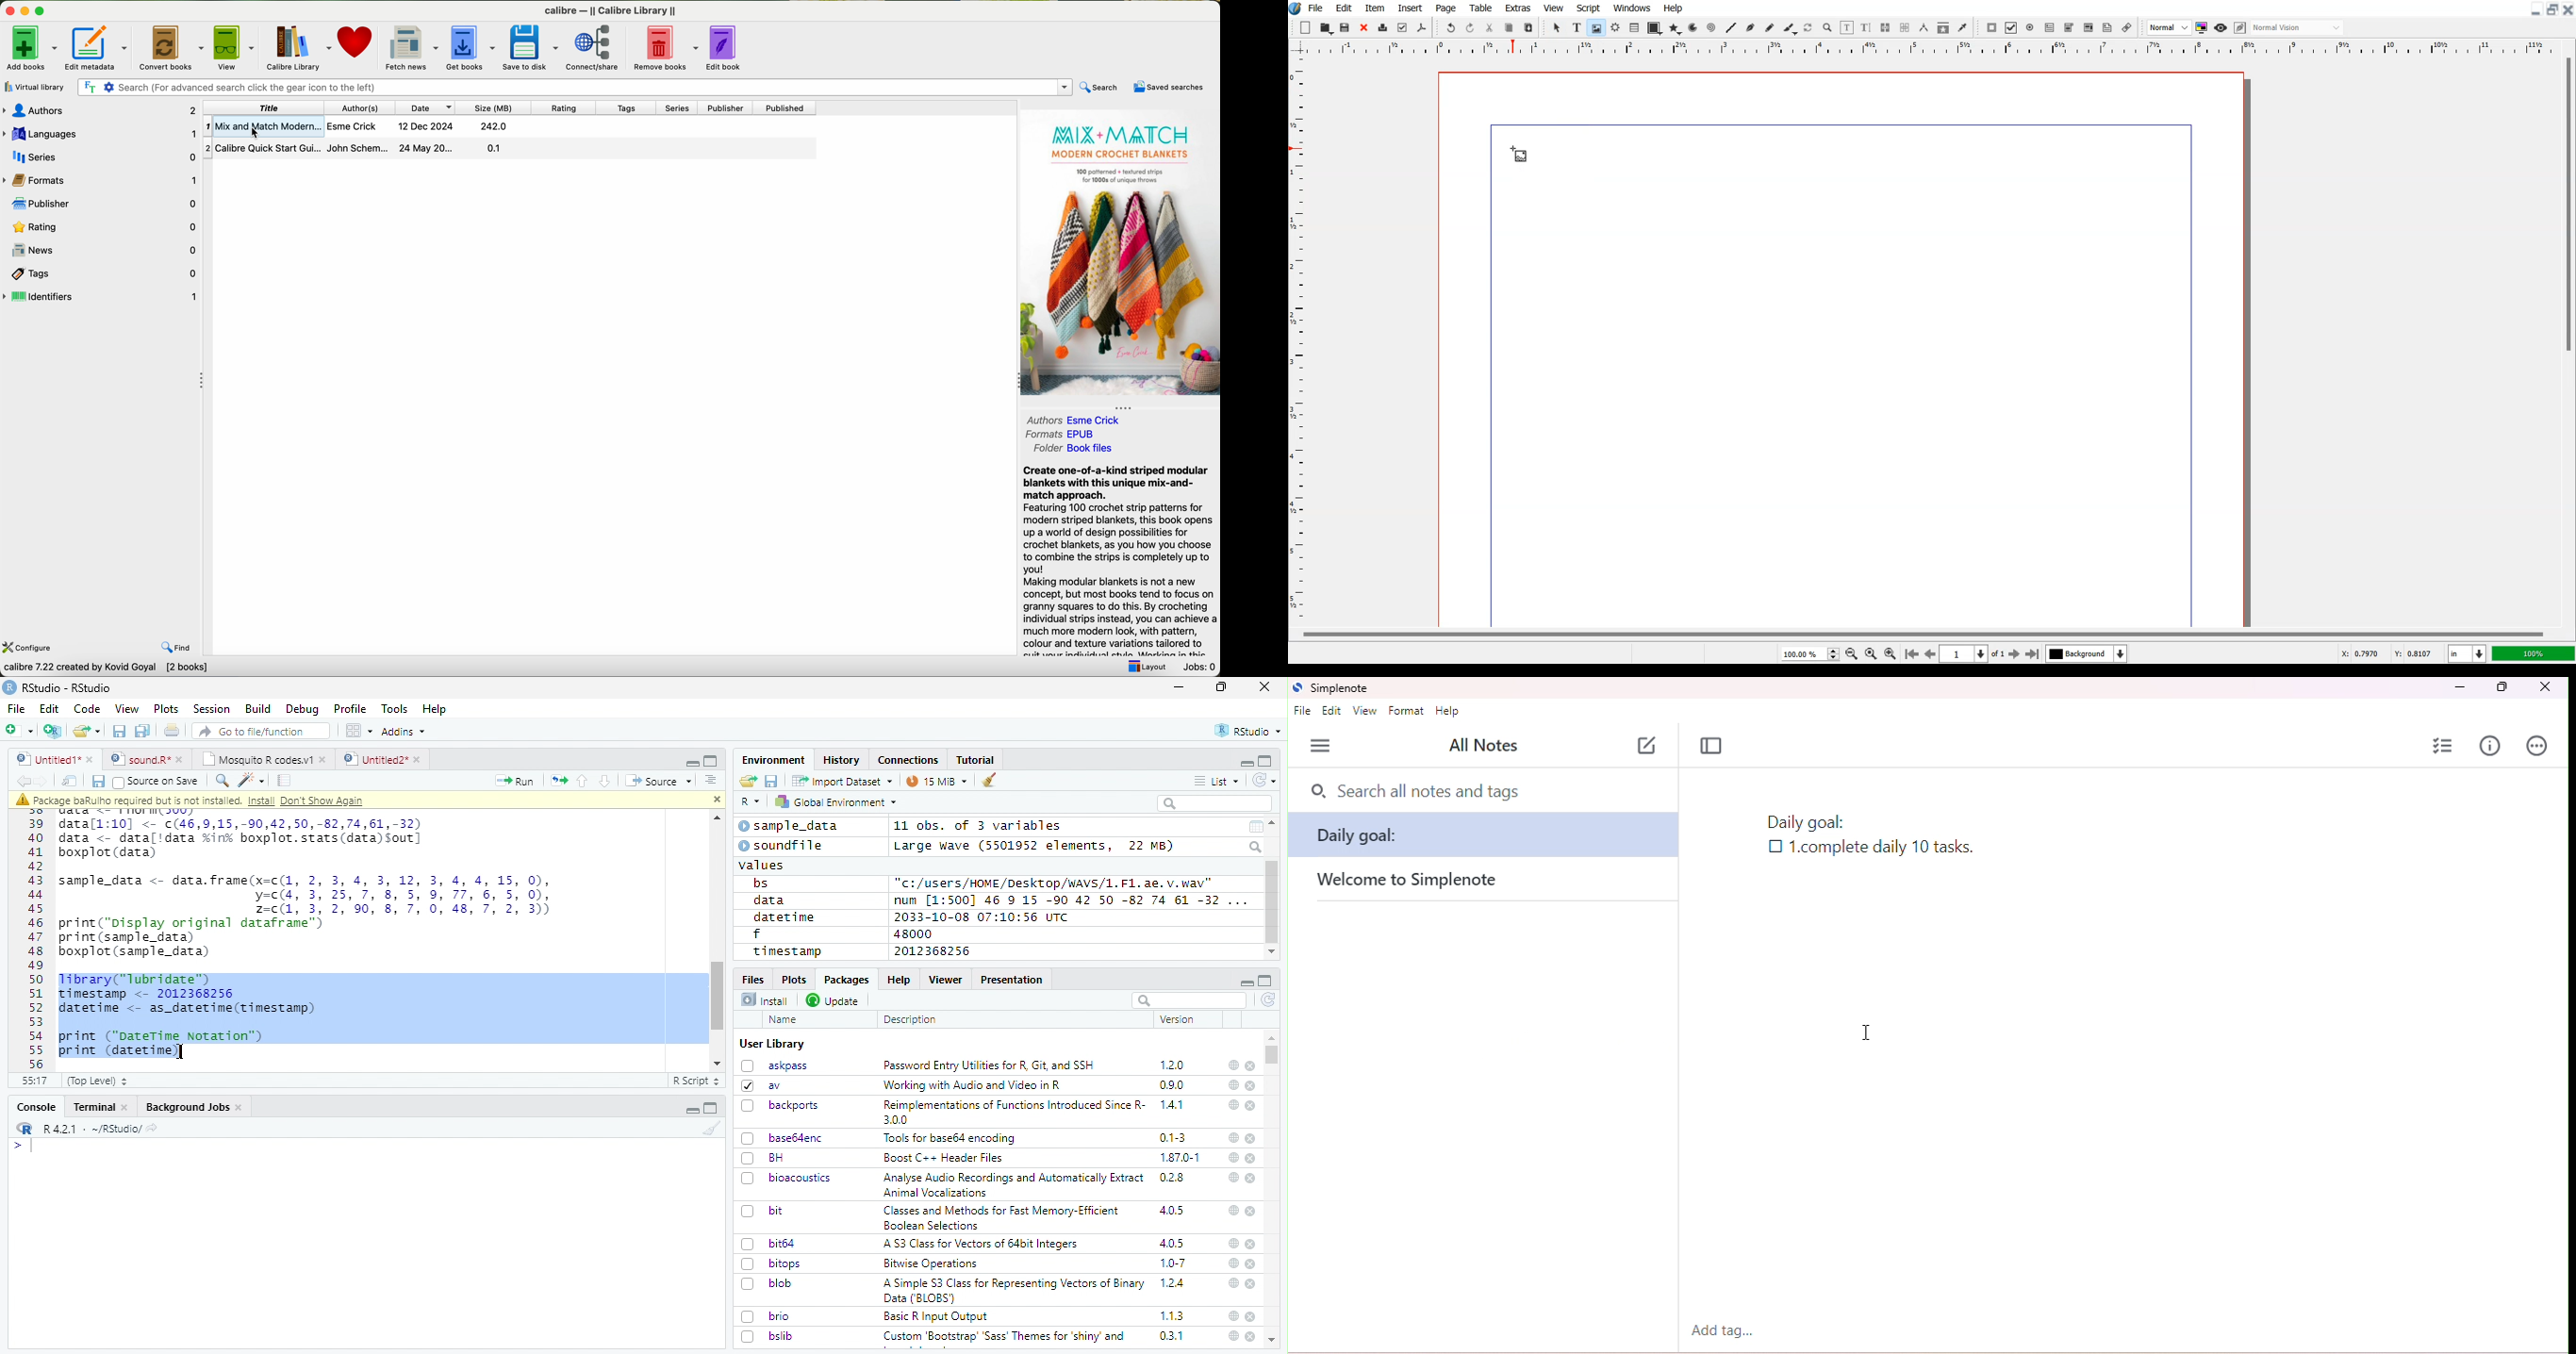 This screenshot has width=2576, height=1372. I want to click on BH, so click(765, 1158).